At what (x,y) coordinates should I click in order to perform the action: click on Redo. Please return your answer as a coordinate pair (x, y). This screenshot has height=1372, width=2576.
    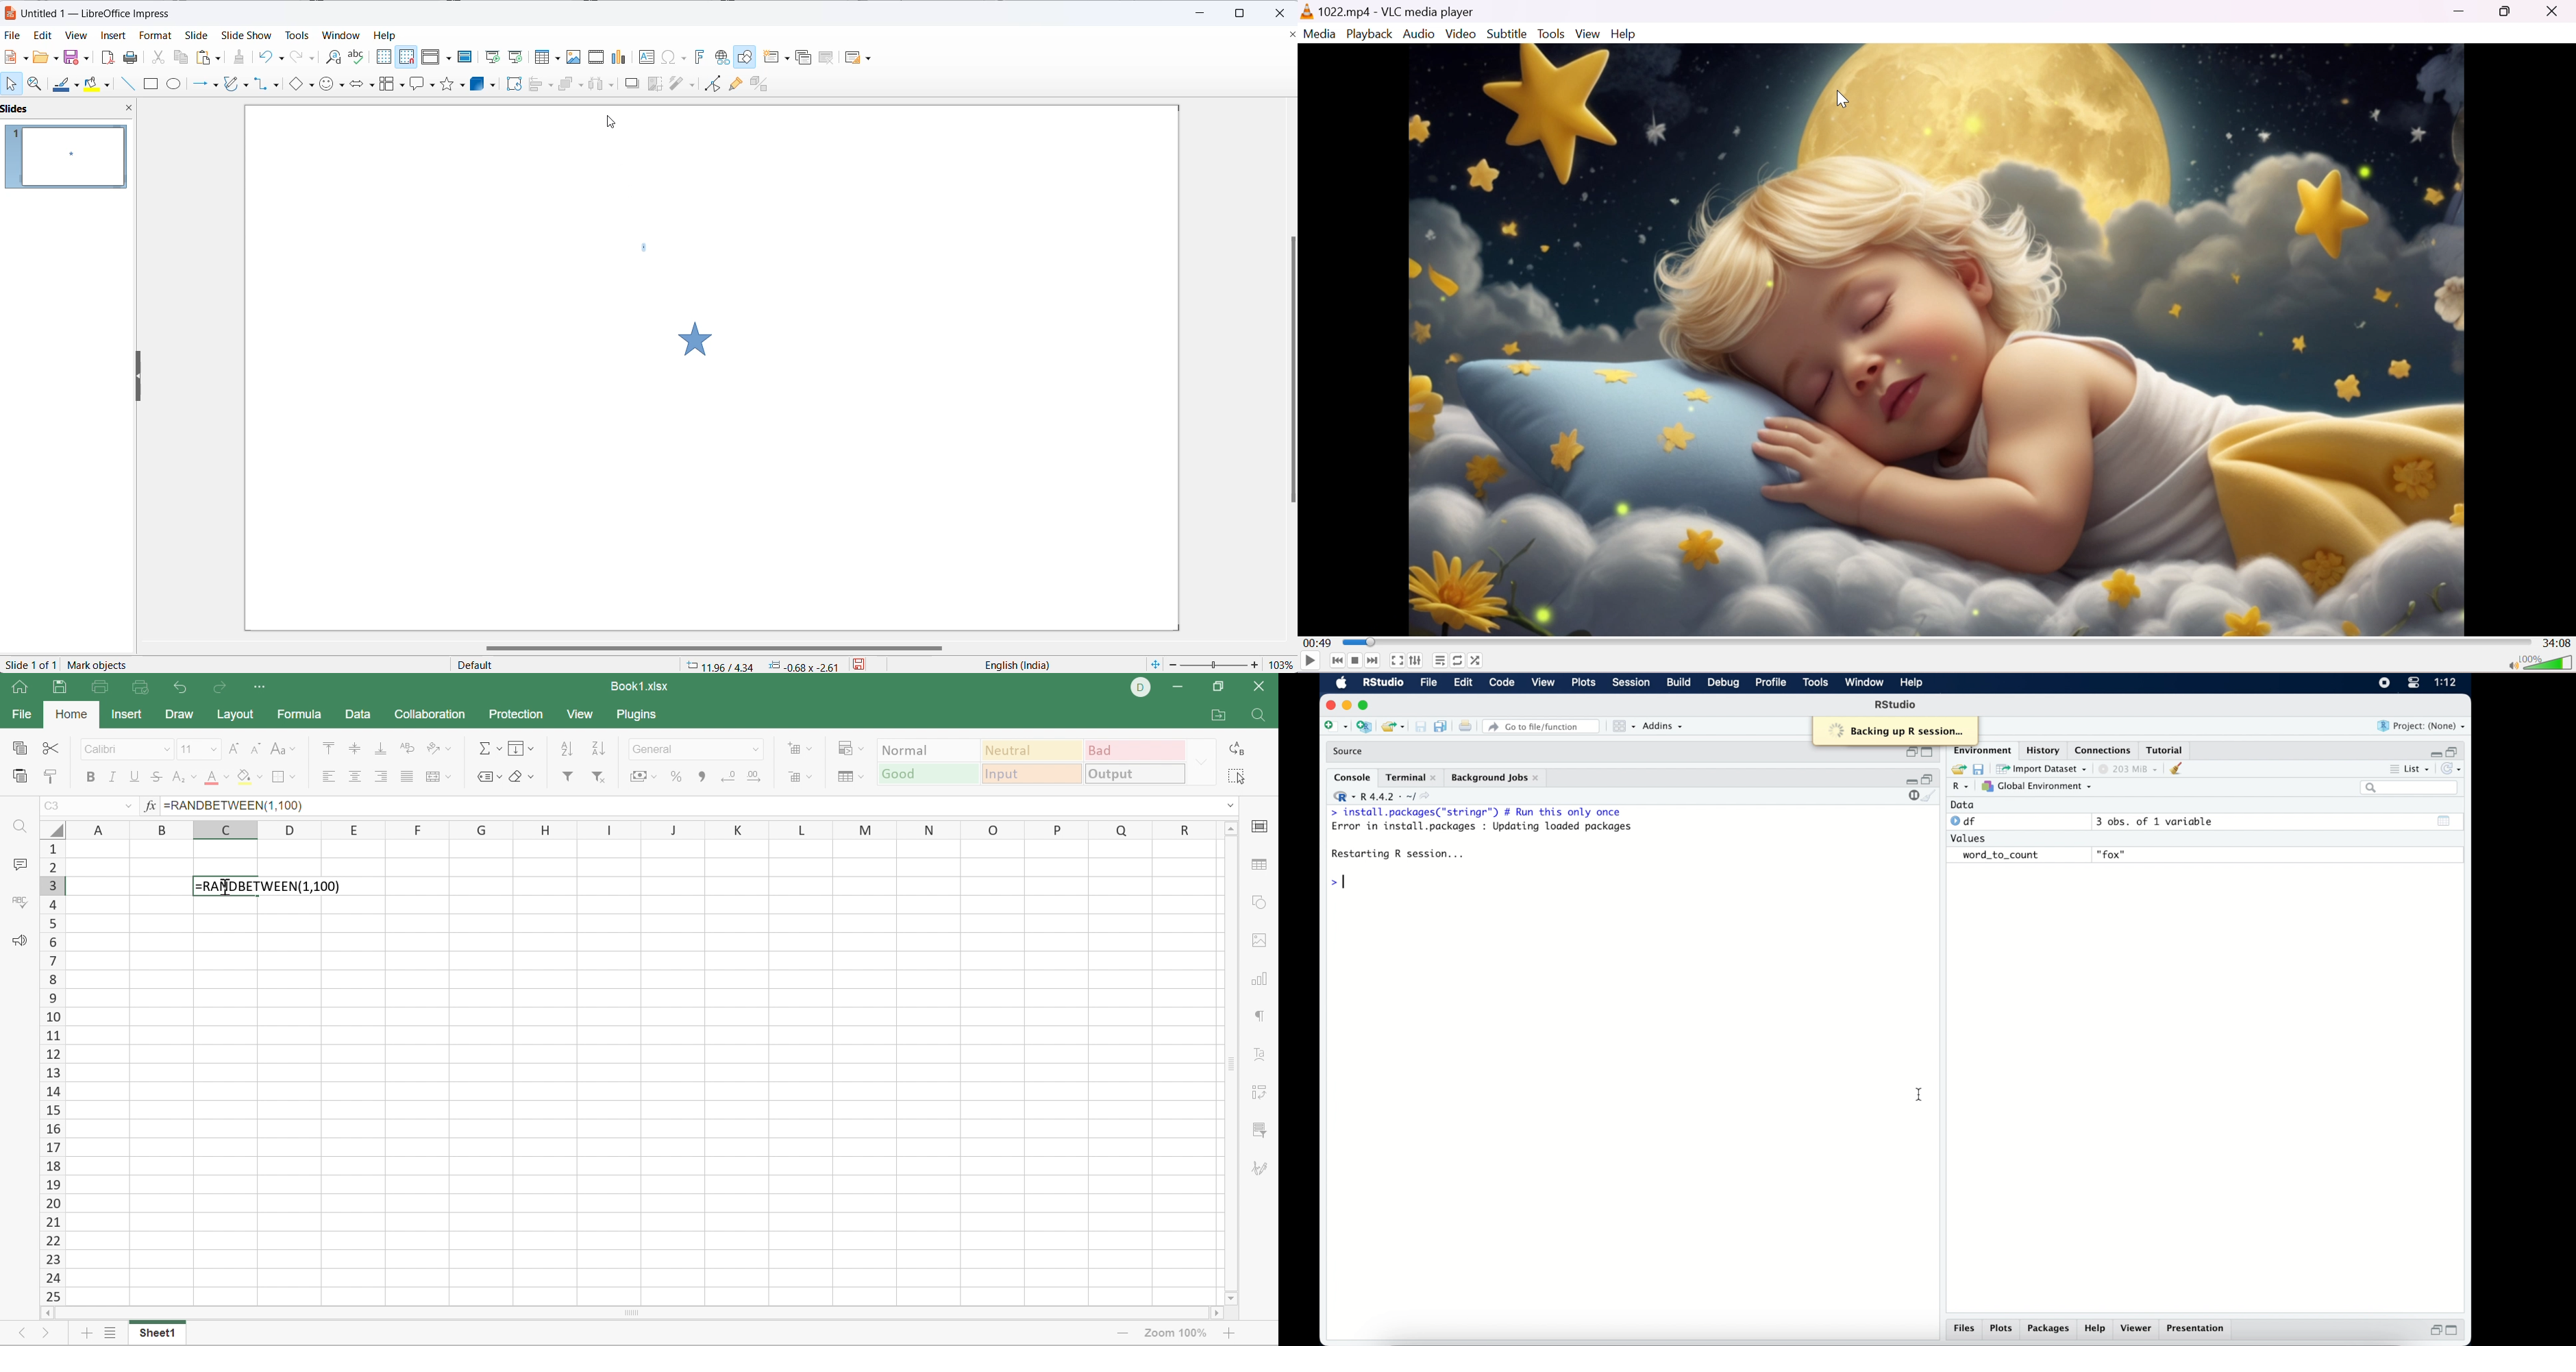
    Looking at the image, I should click on (218, 689).